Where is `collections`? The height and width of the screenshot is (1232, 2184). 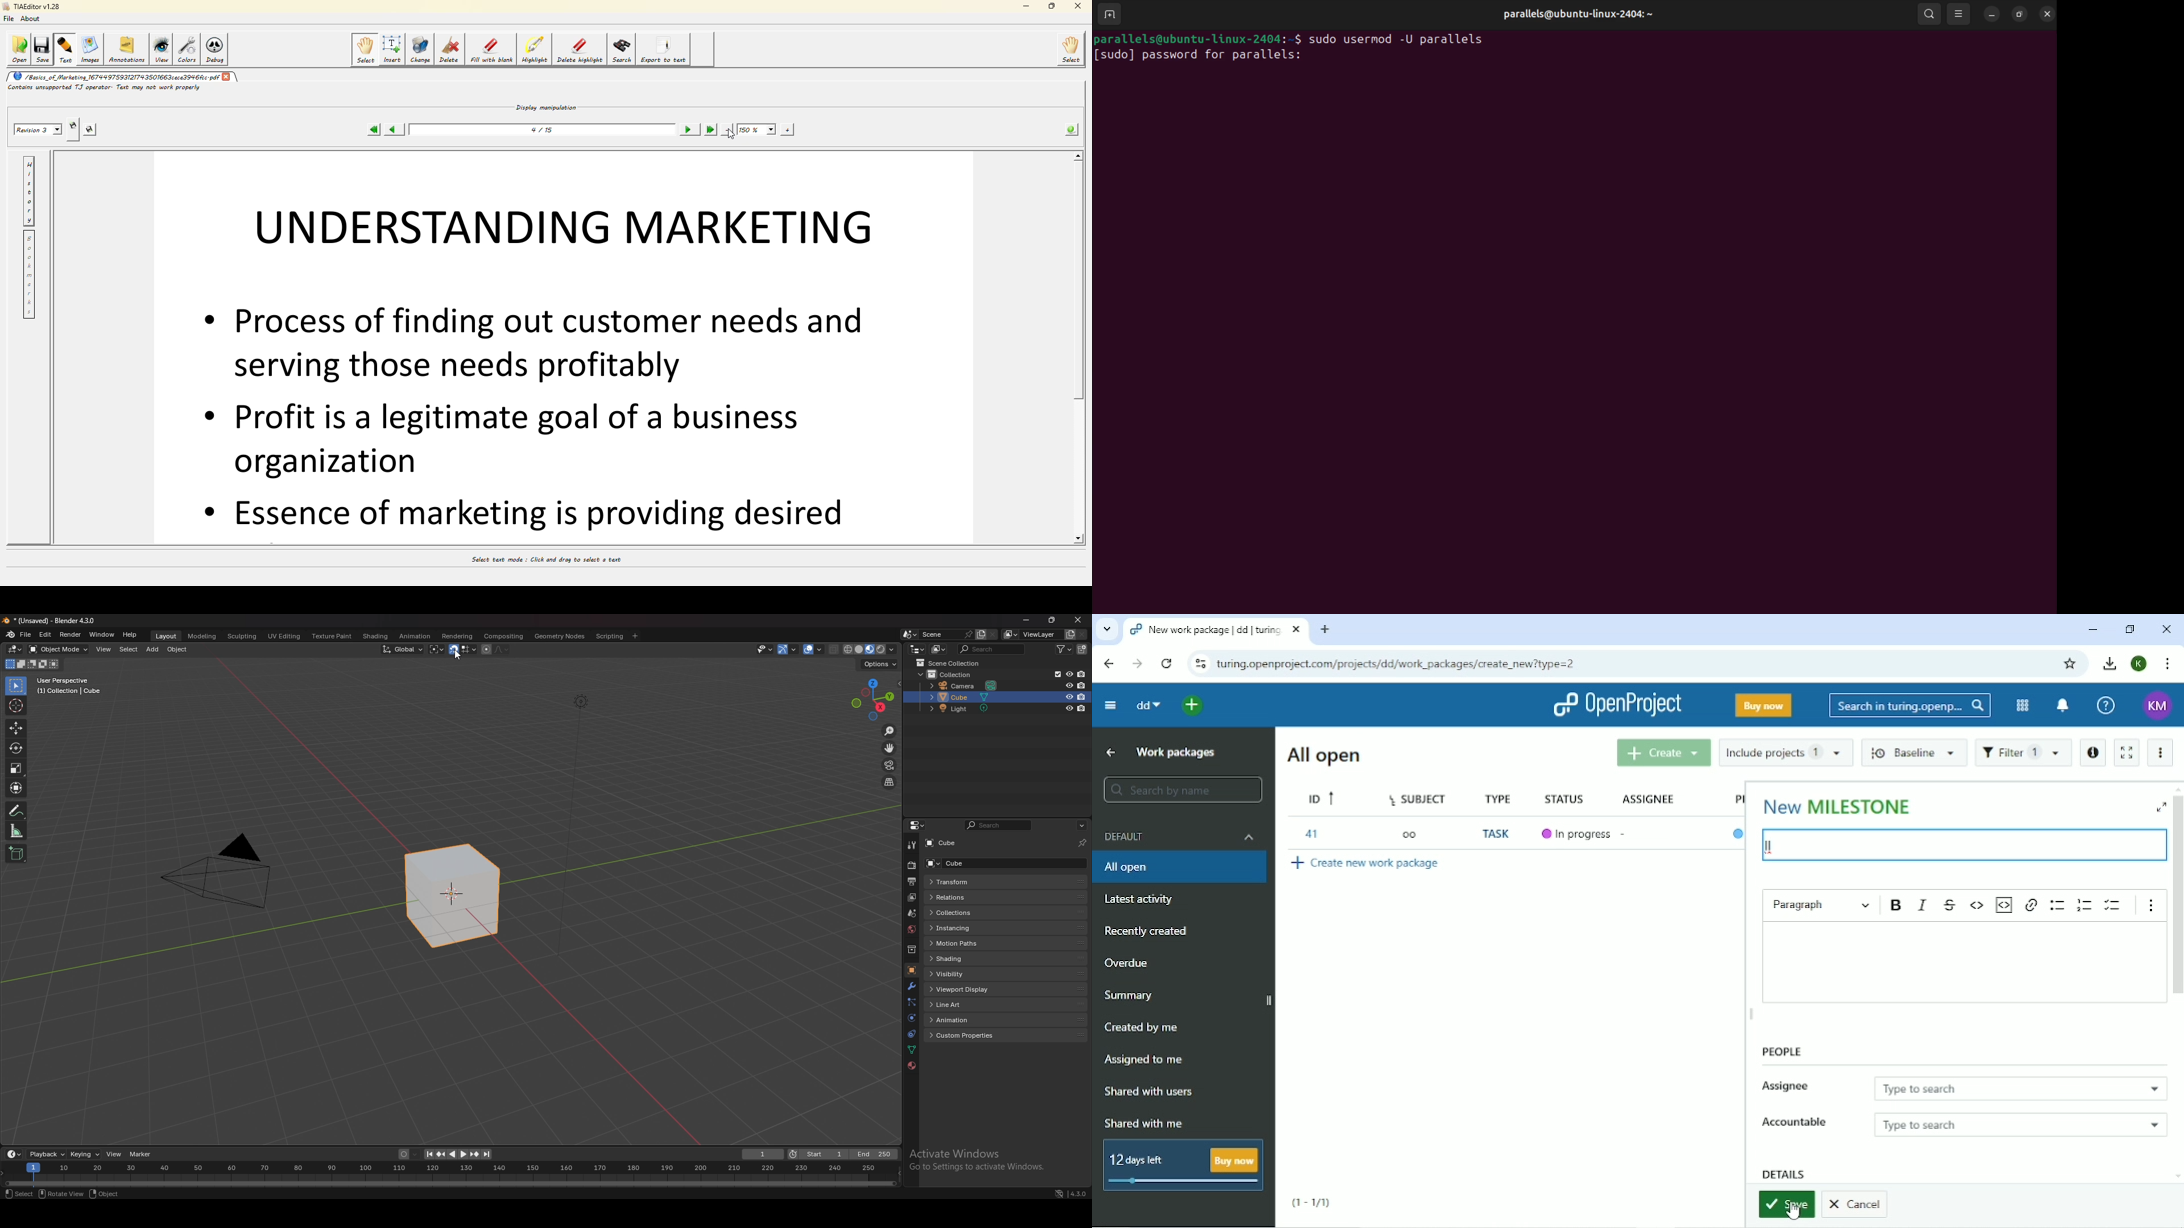
collections is located at coordinates (965, 913).